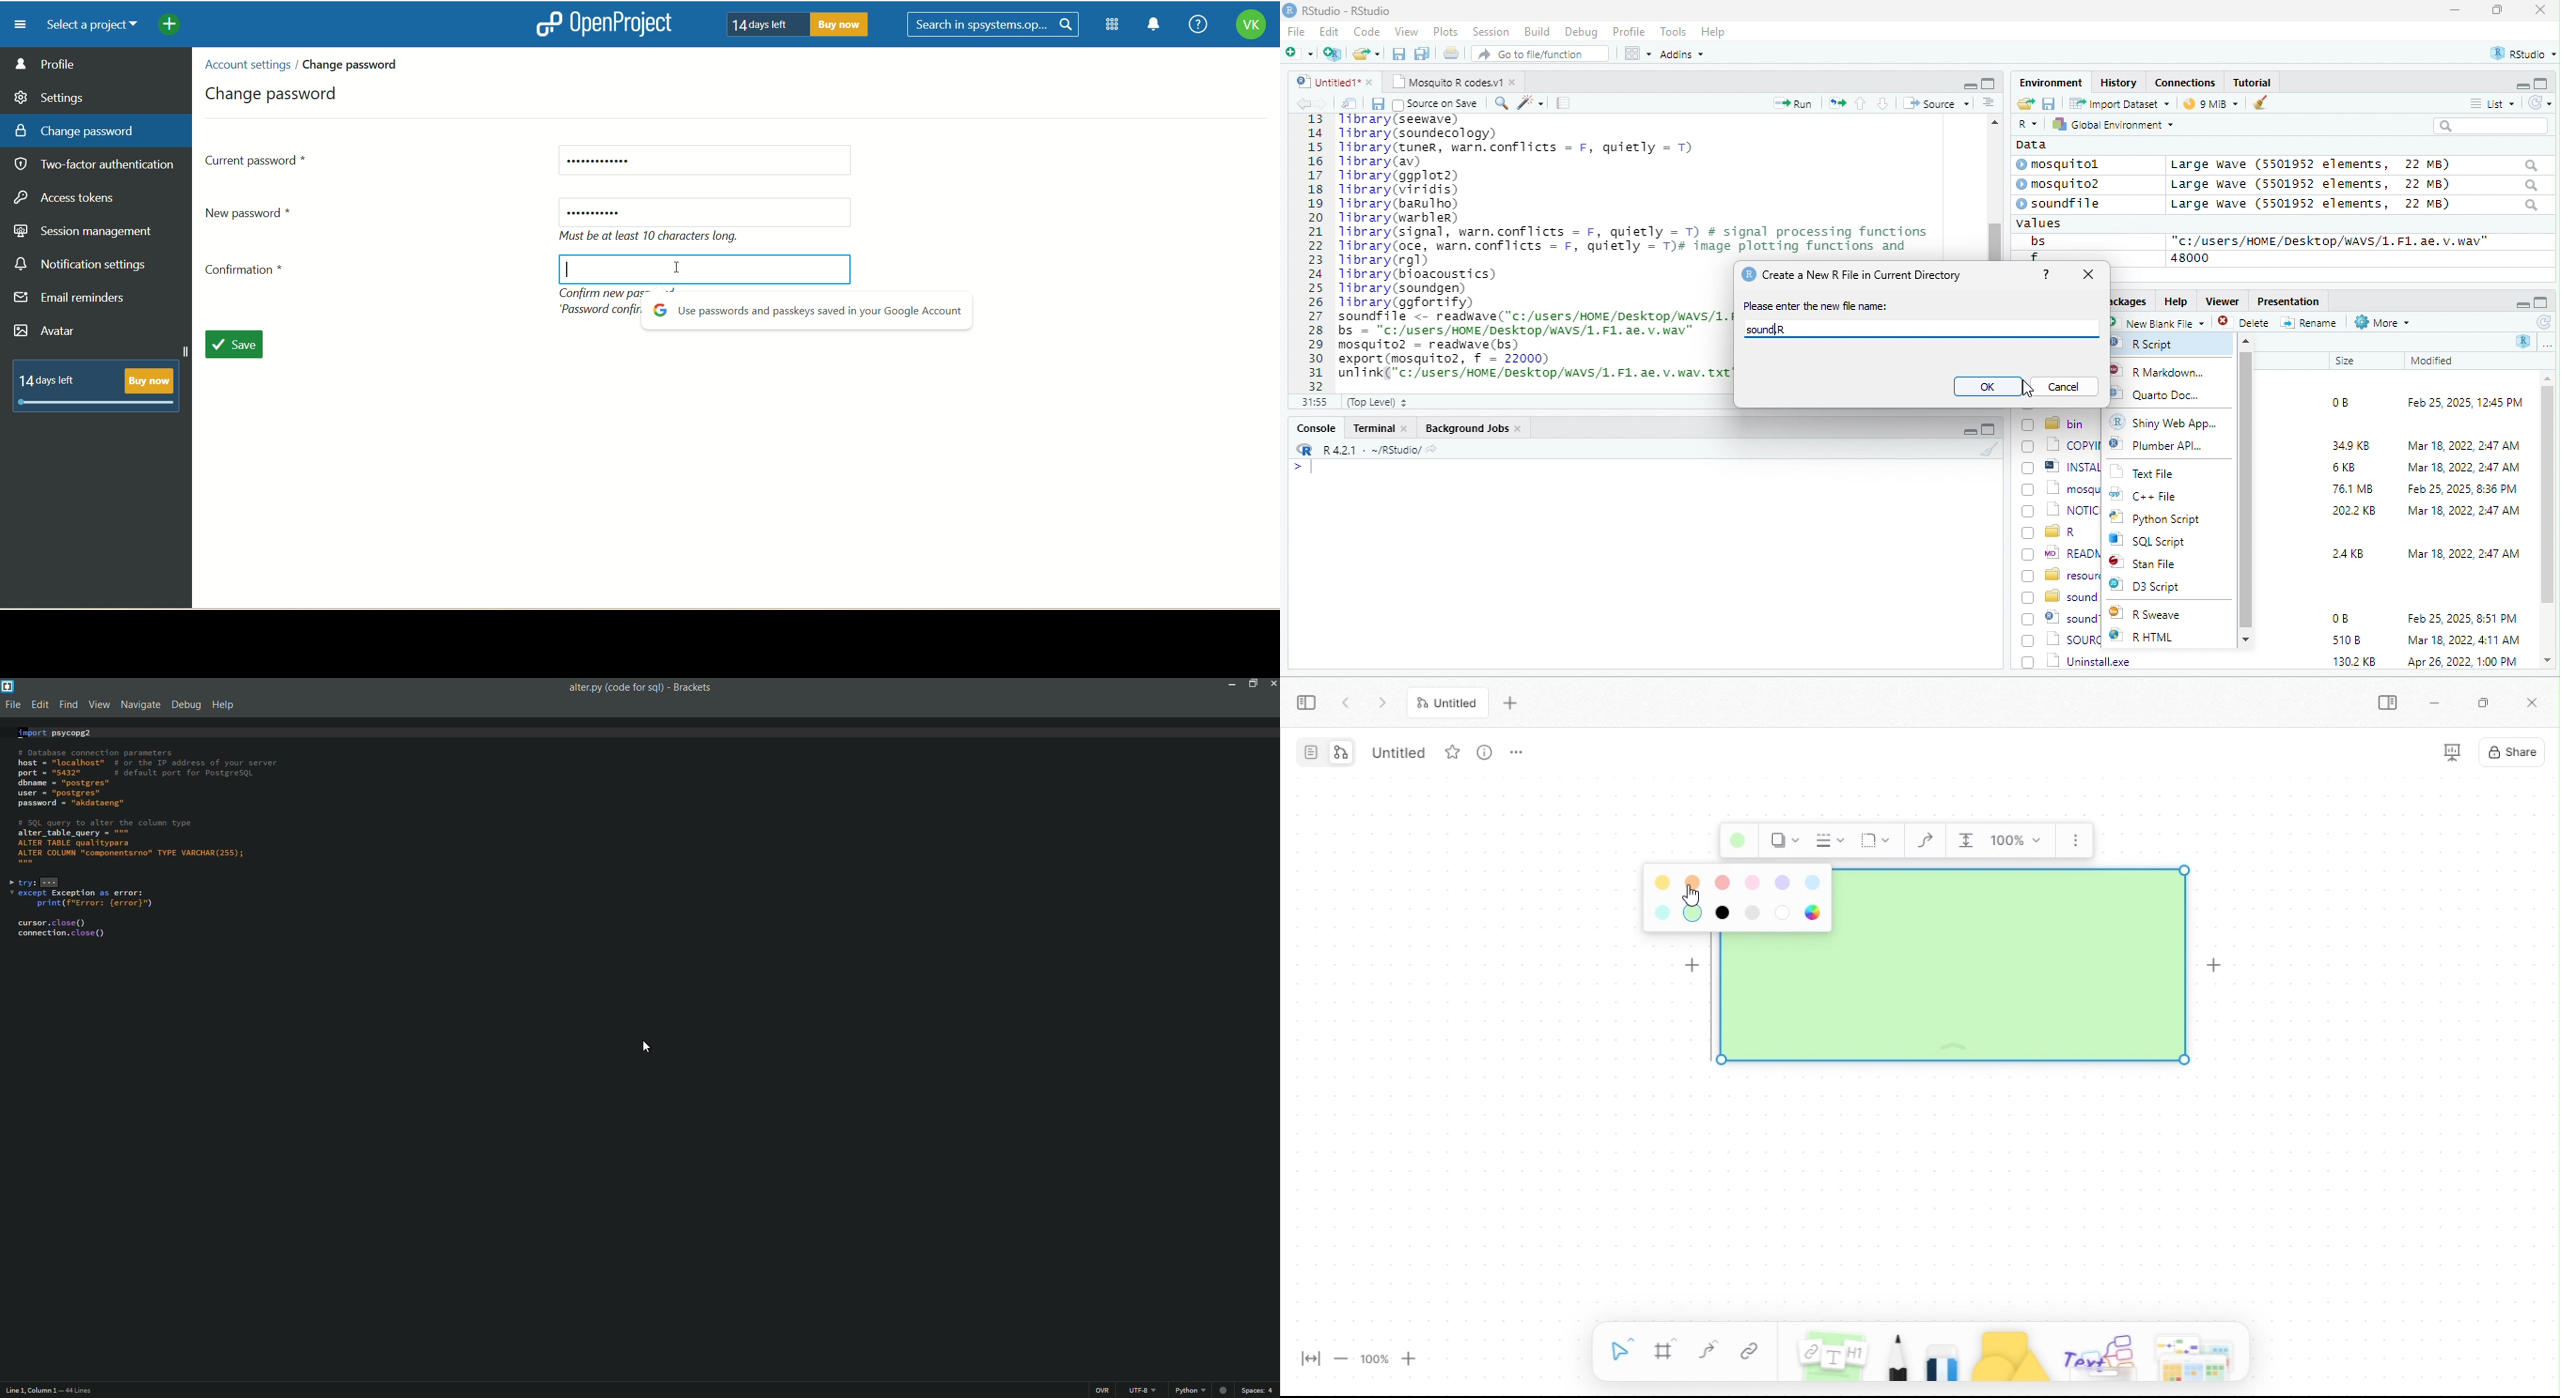 The image size is (2576, 1400). What do you see at coordinates (70, 199) in the screenshot?
I see `access takers` at bounding box center [70, 199].